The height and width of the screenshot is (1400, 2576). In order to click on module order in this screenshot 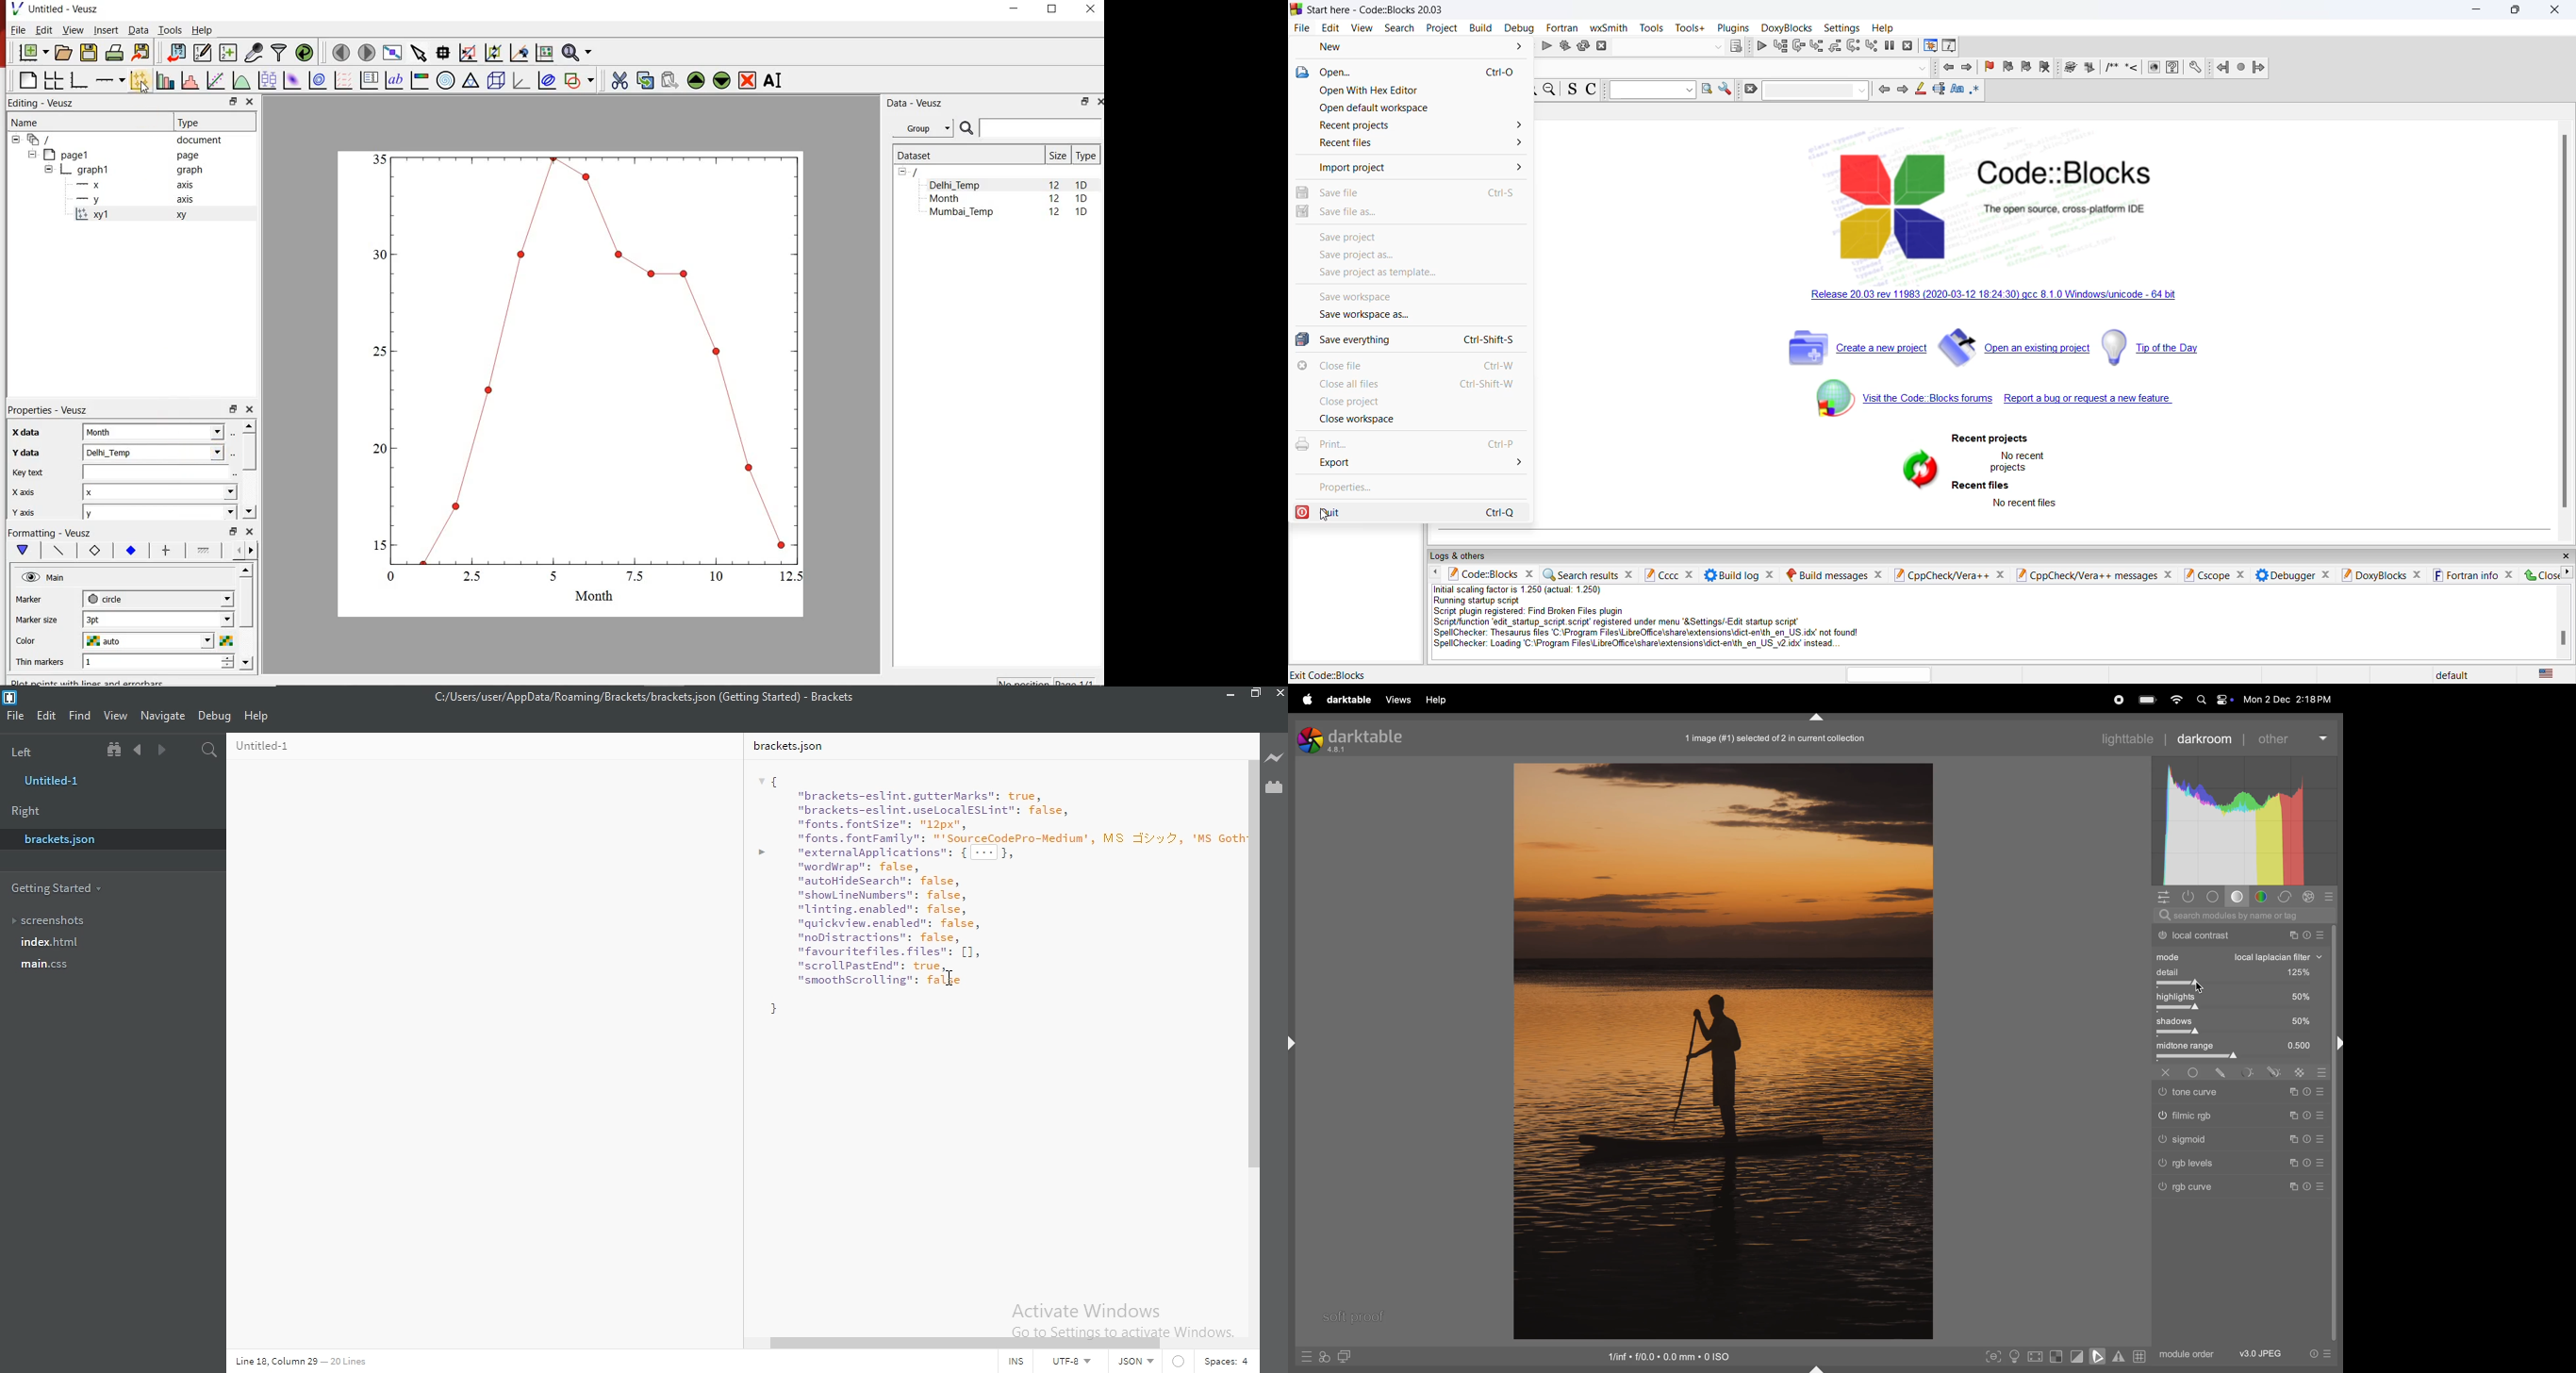, I will do `click(2185, 1354)`.